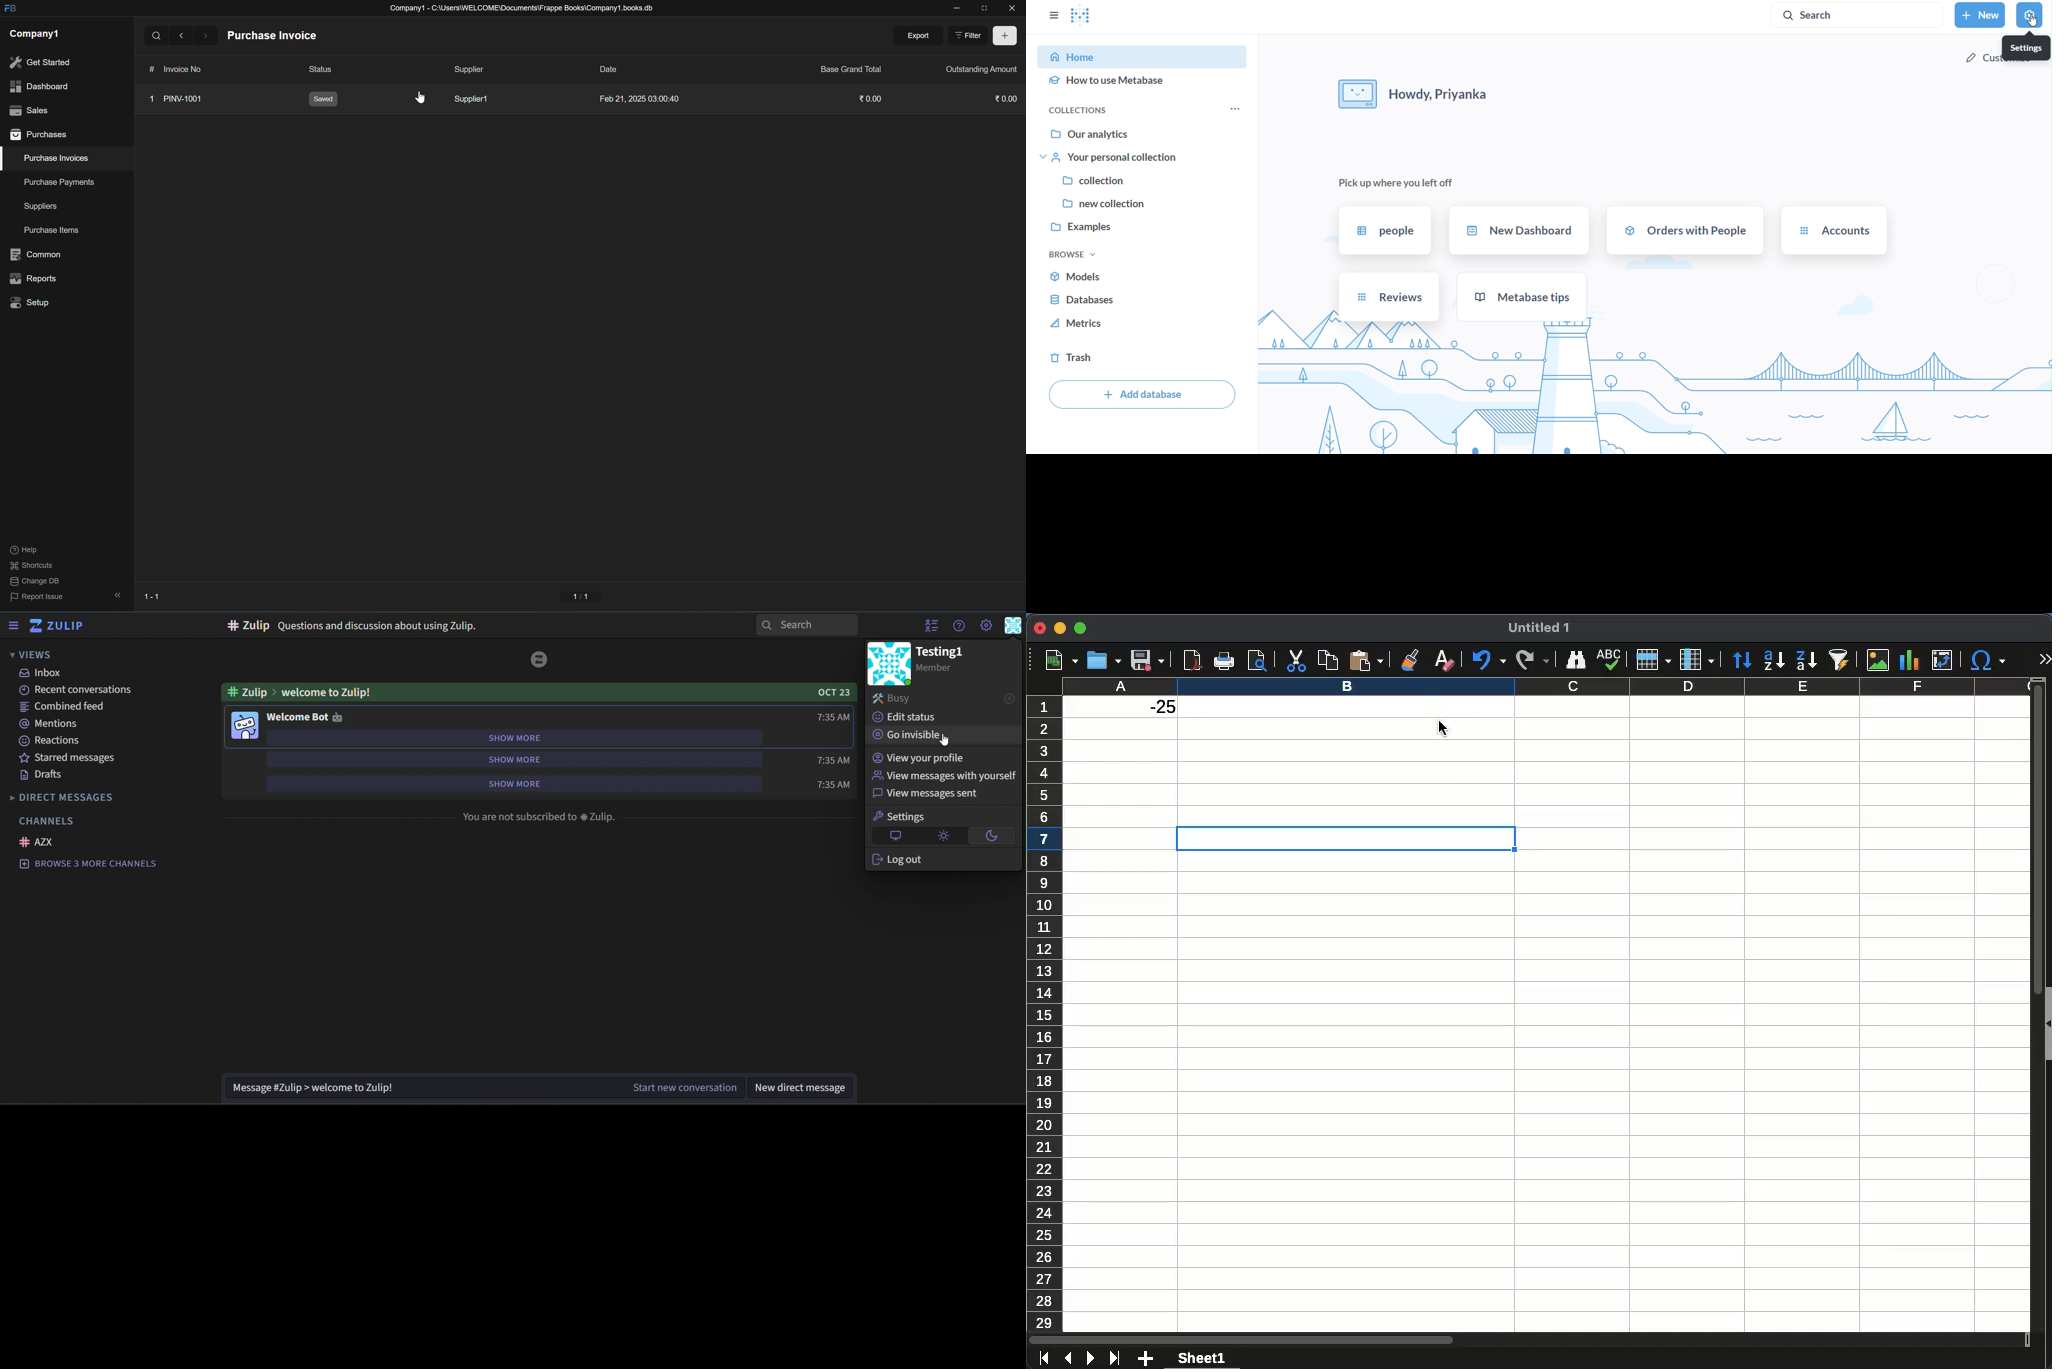 The image size is (2072, 1372). What do you see at coordinates (1523, 296) in the screenshot?
I see `metabase tips` at bounding box center [1523, 296].